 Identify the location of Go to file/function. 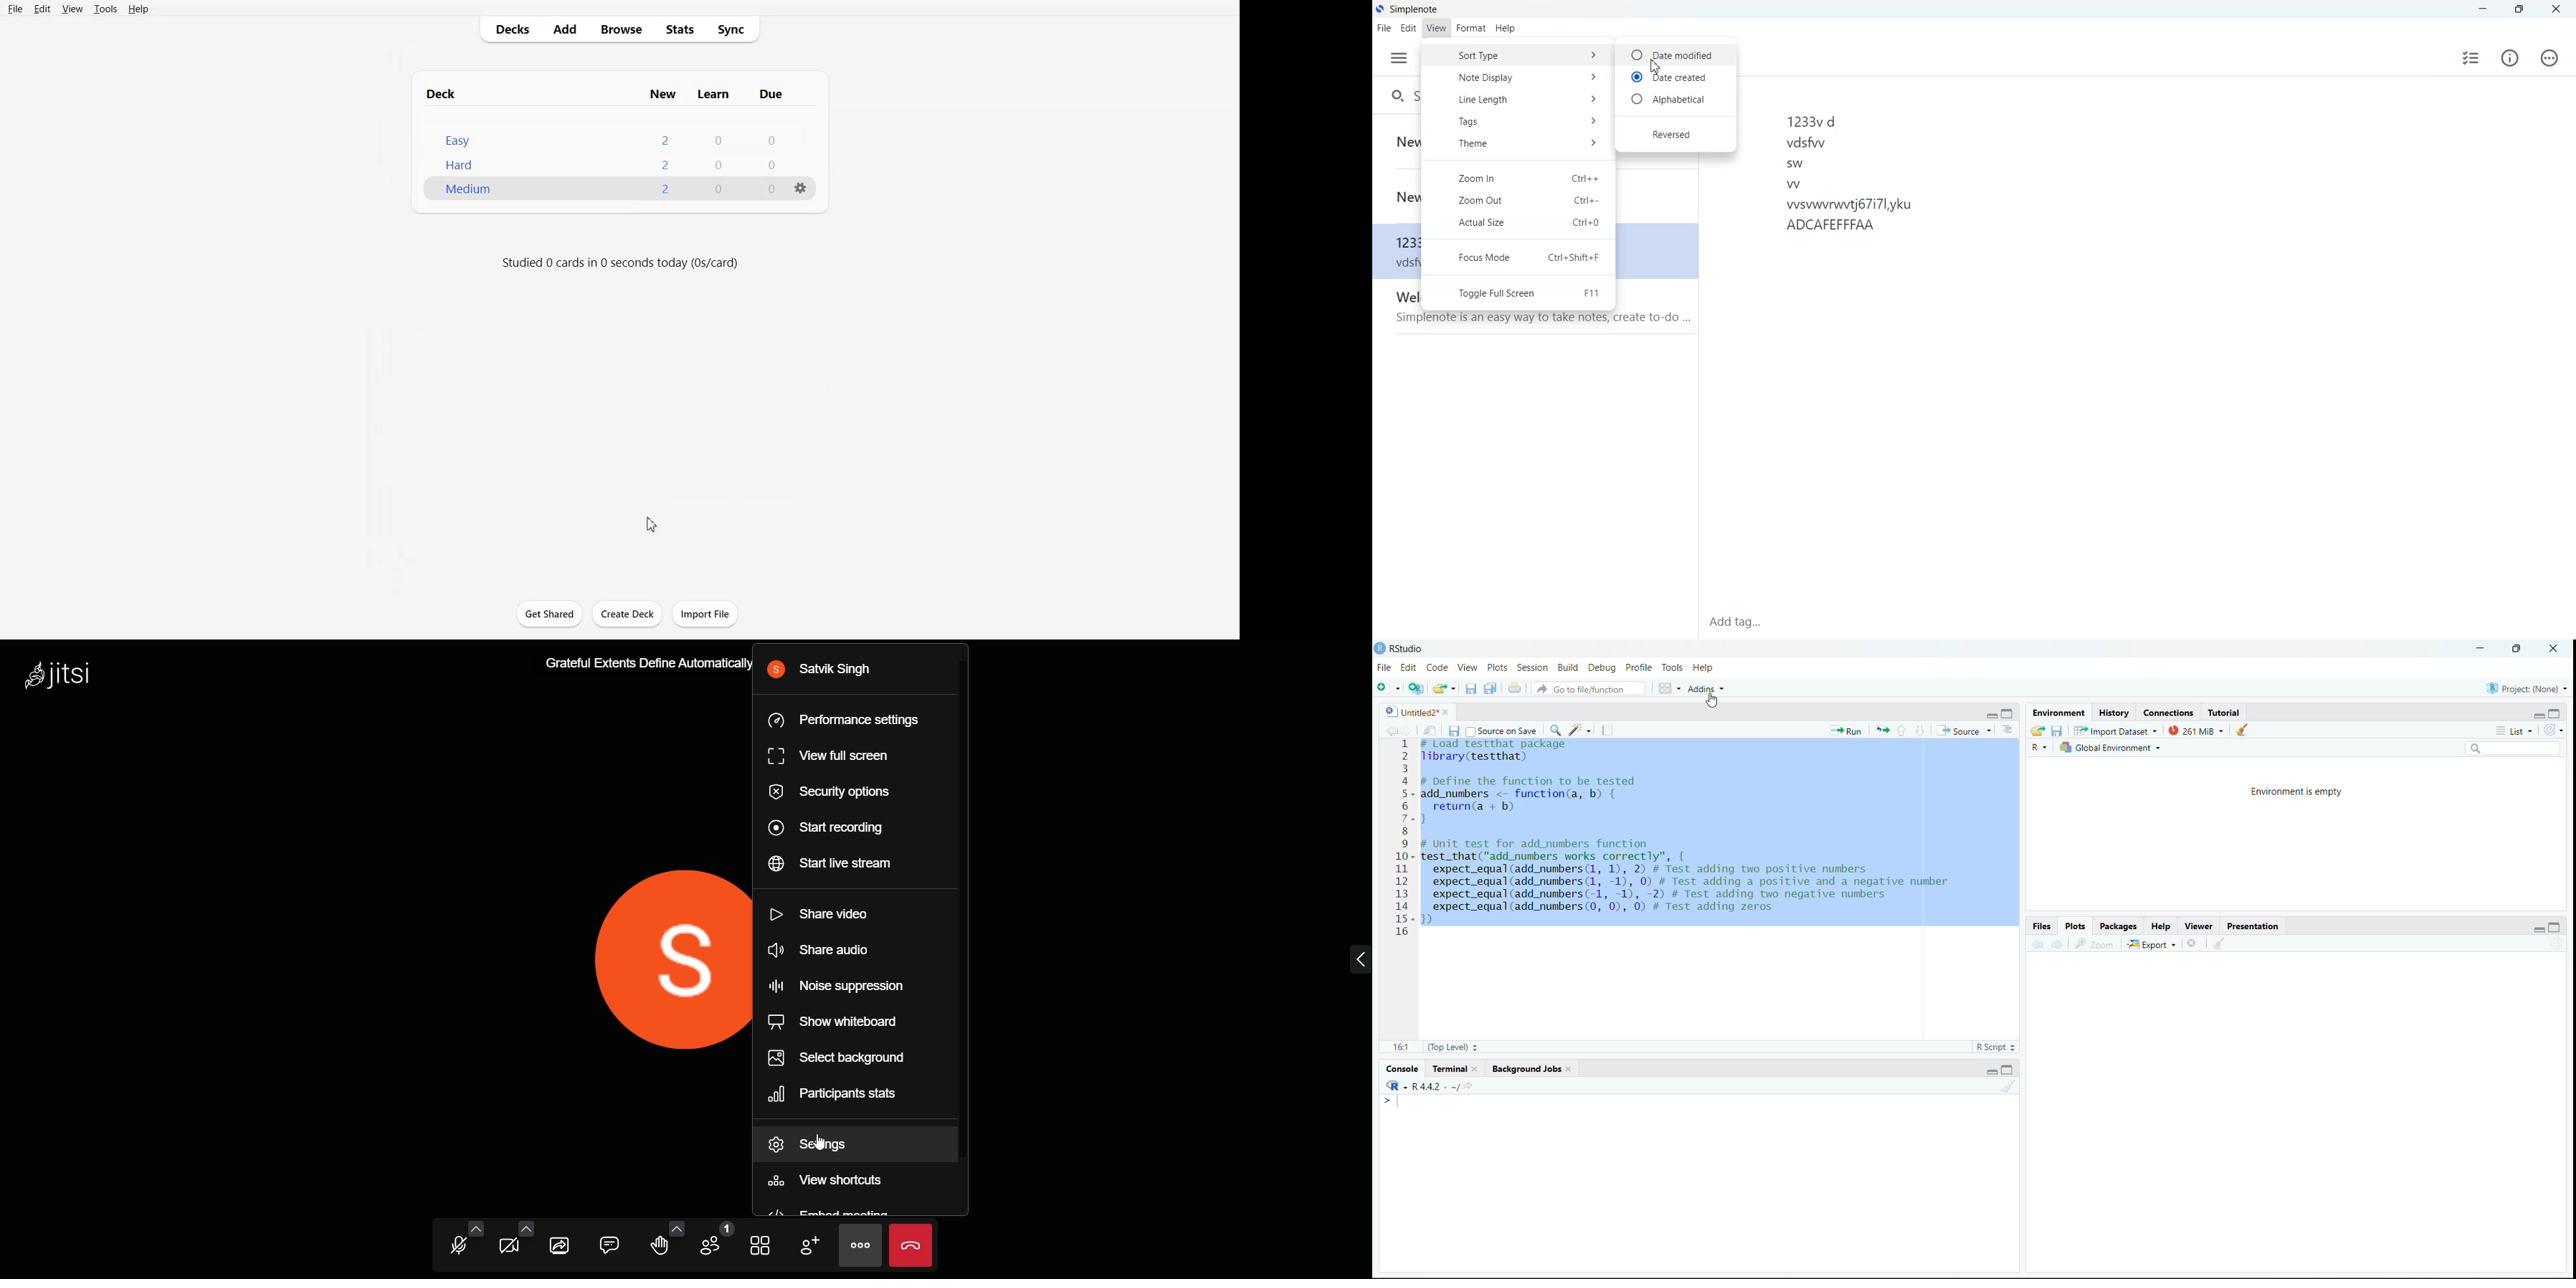
(1590, 688).